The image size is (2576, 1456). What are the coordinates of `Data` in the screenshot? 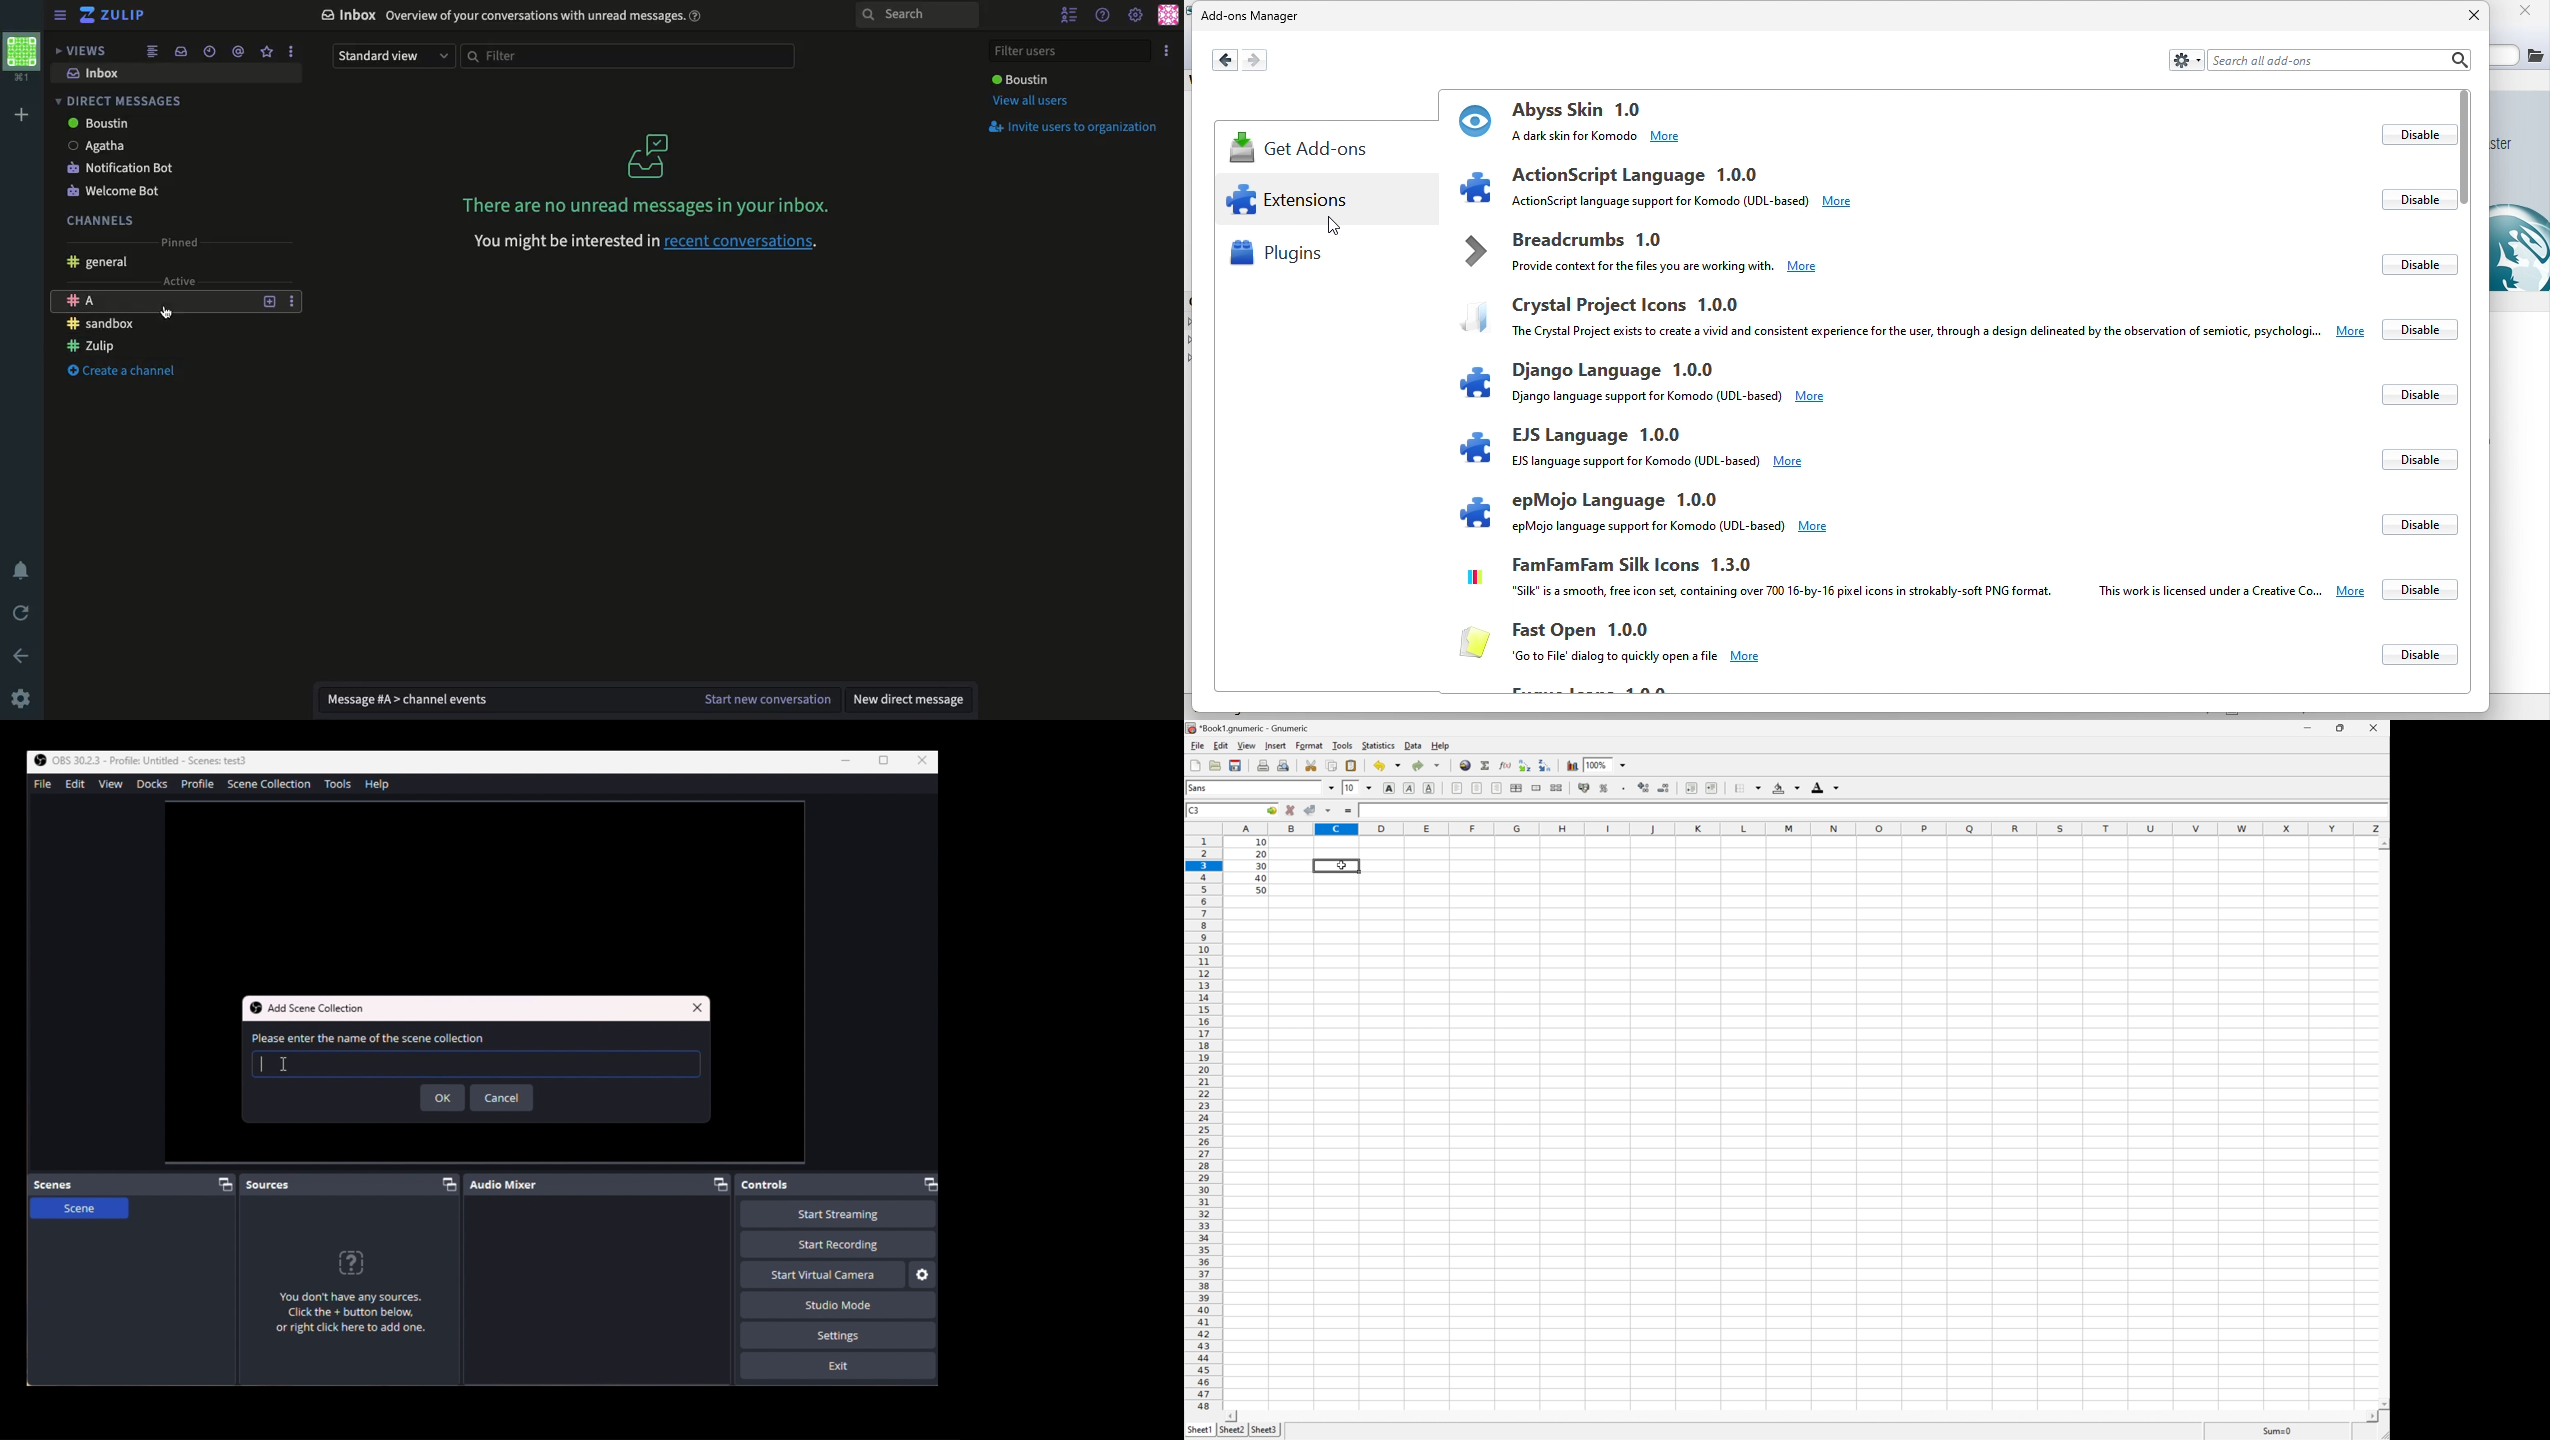 It's located at (1413, 744).